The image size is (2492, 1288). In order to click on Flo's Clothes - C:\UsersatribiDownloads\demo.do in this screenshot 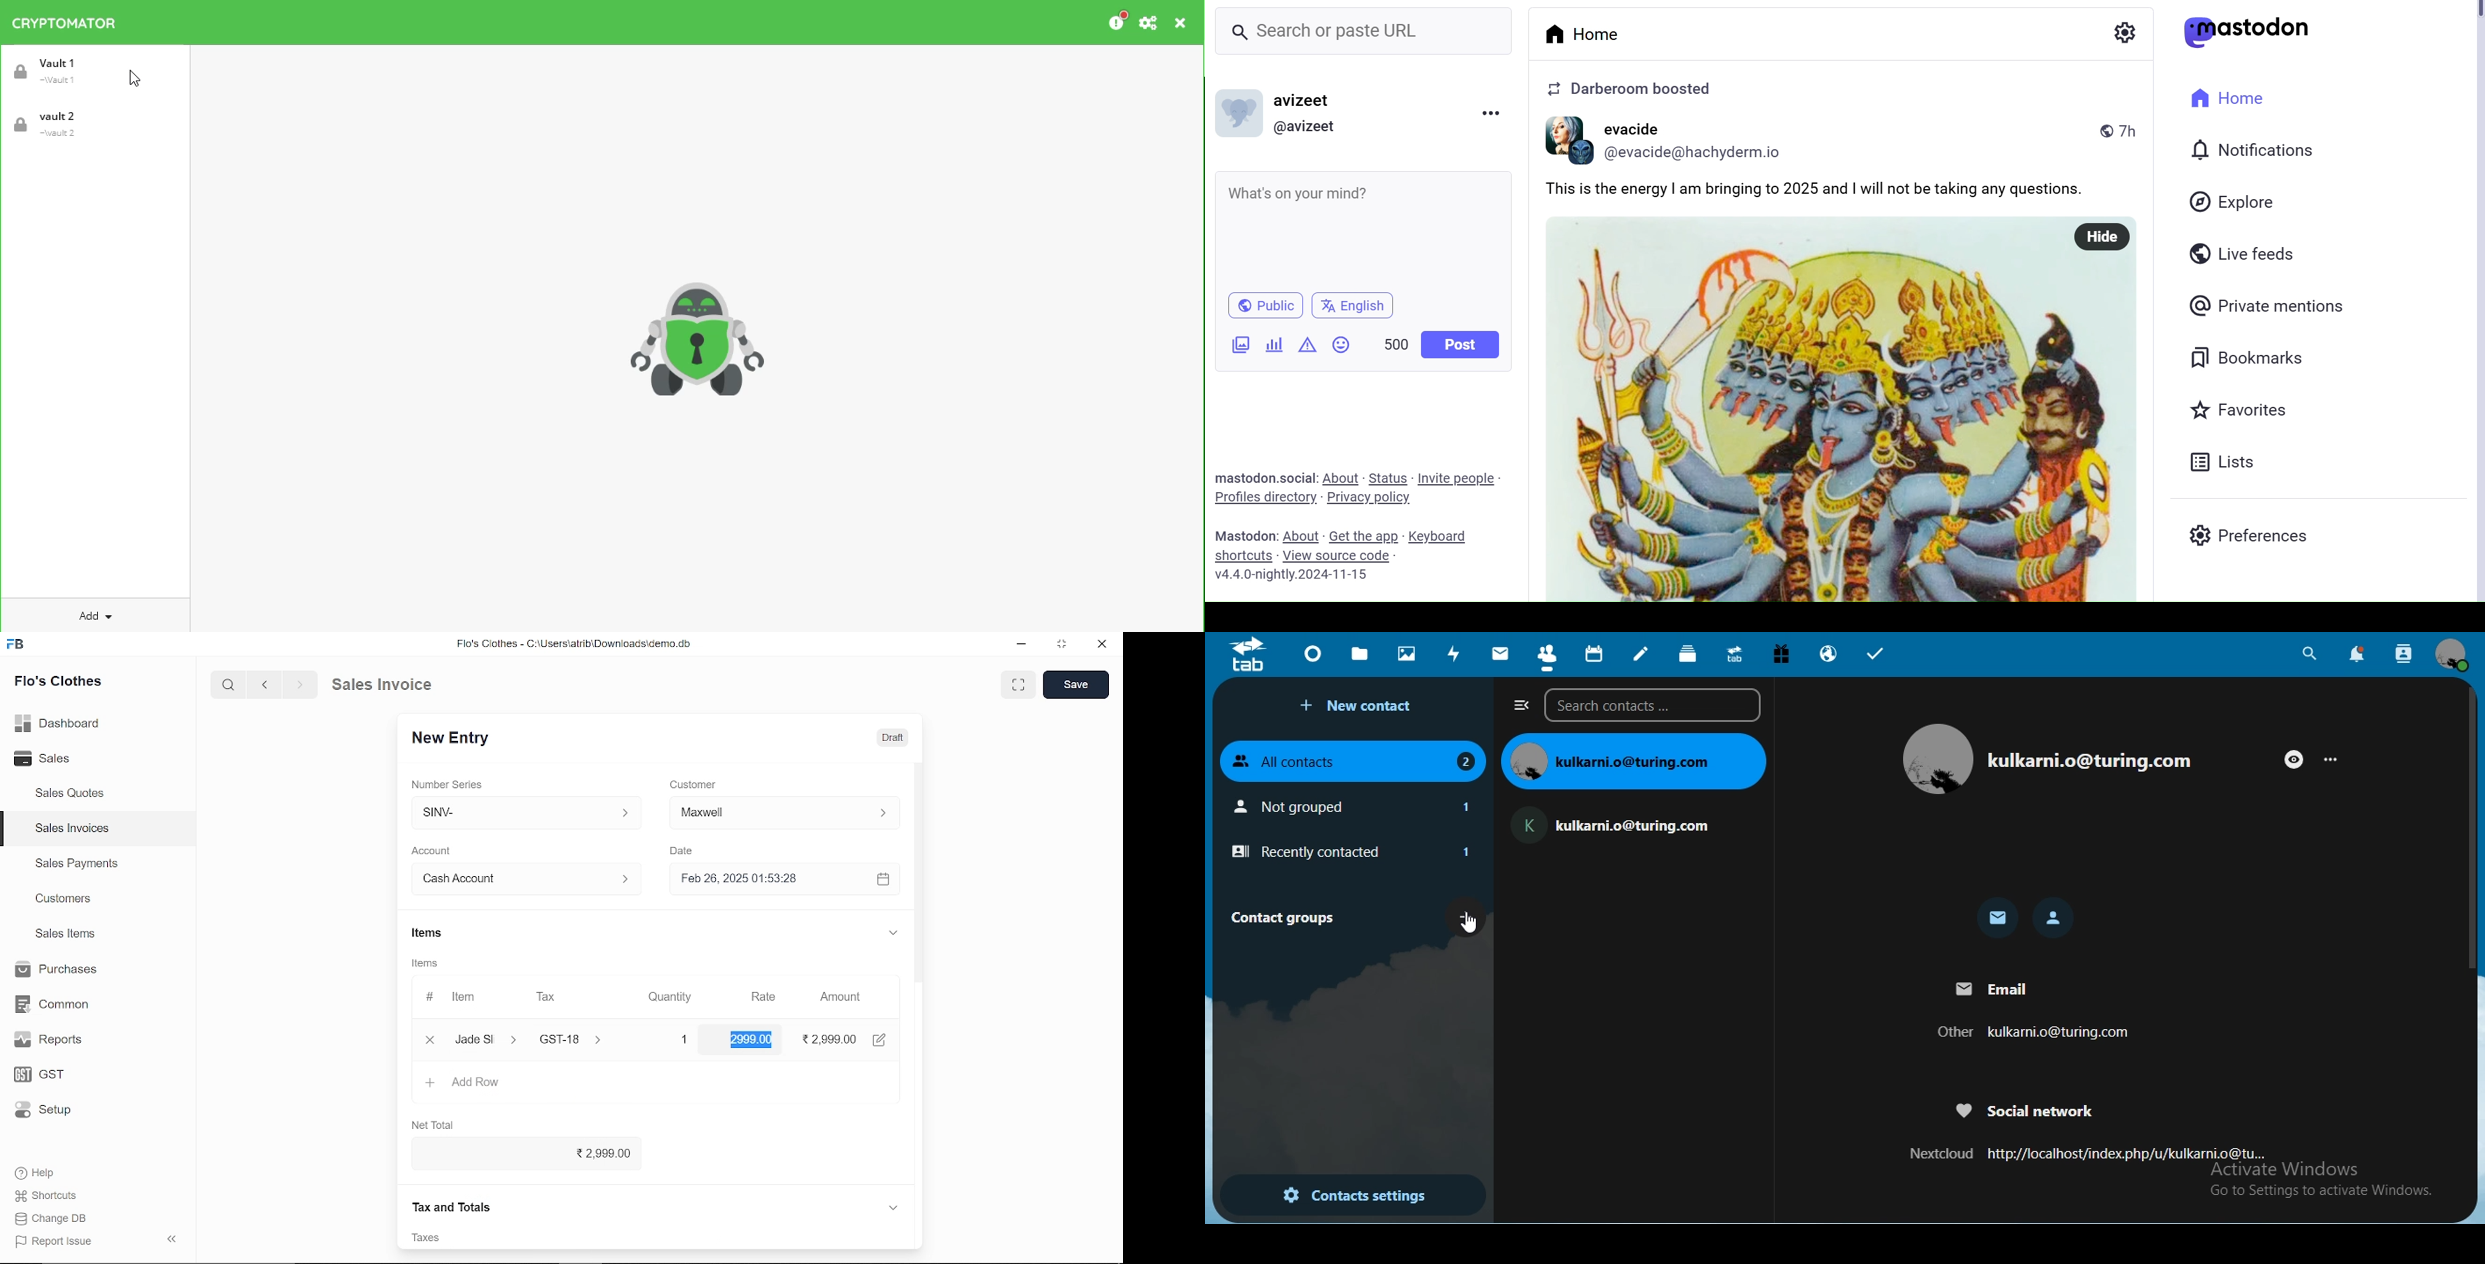, I will do `click(581, 645)`.